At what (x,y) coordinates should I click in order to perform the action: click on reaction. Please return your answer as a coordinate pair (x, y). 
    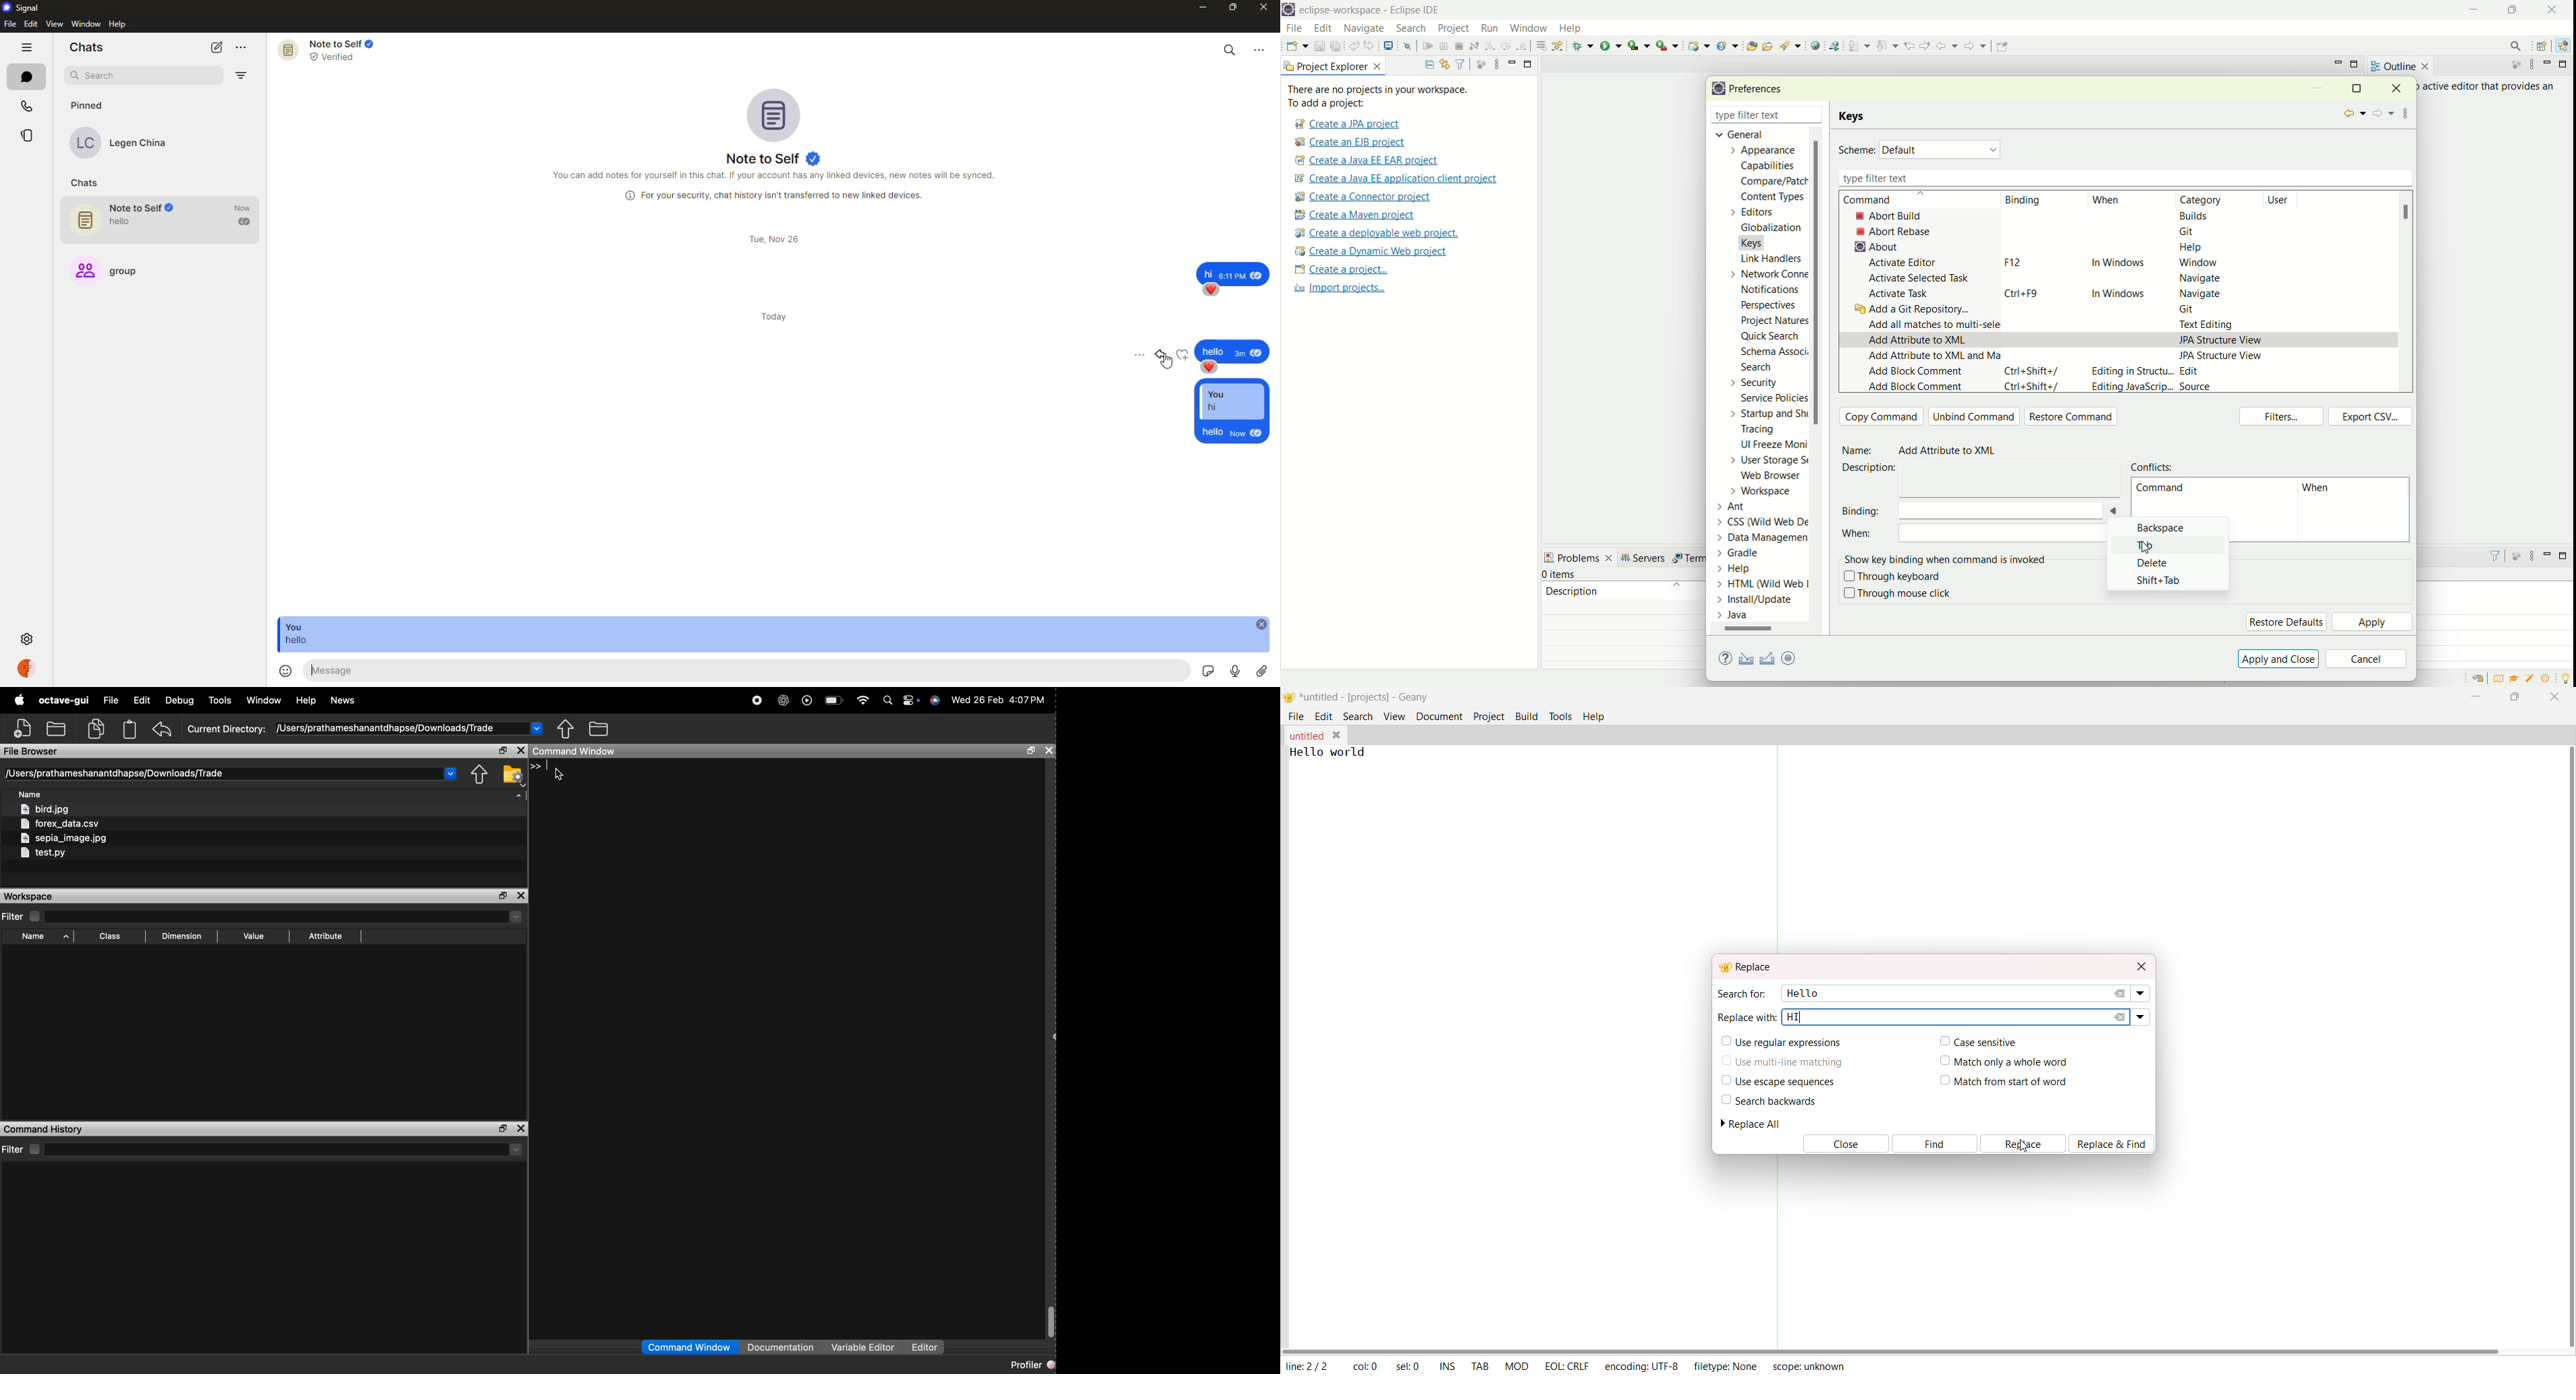
    Looking at the image, I should click on (1208, 368).